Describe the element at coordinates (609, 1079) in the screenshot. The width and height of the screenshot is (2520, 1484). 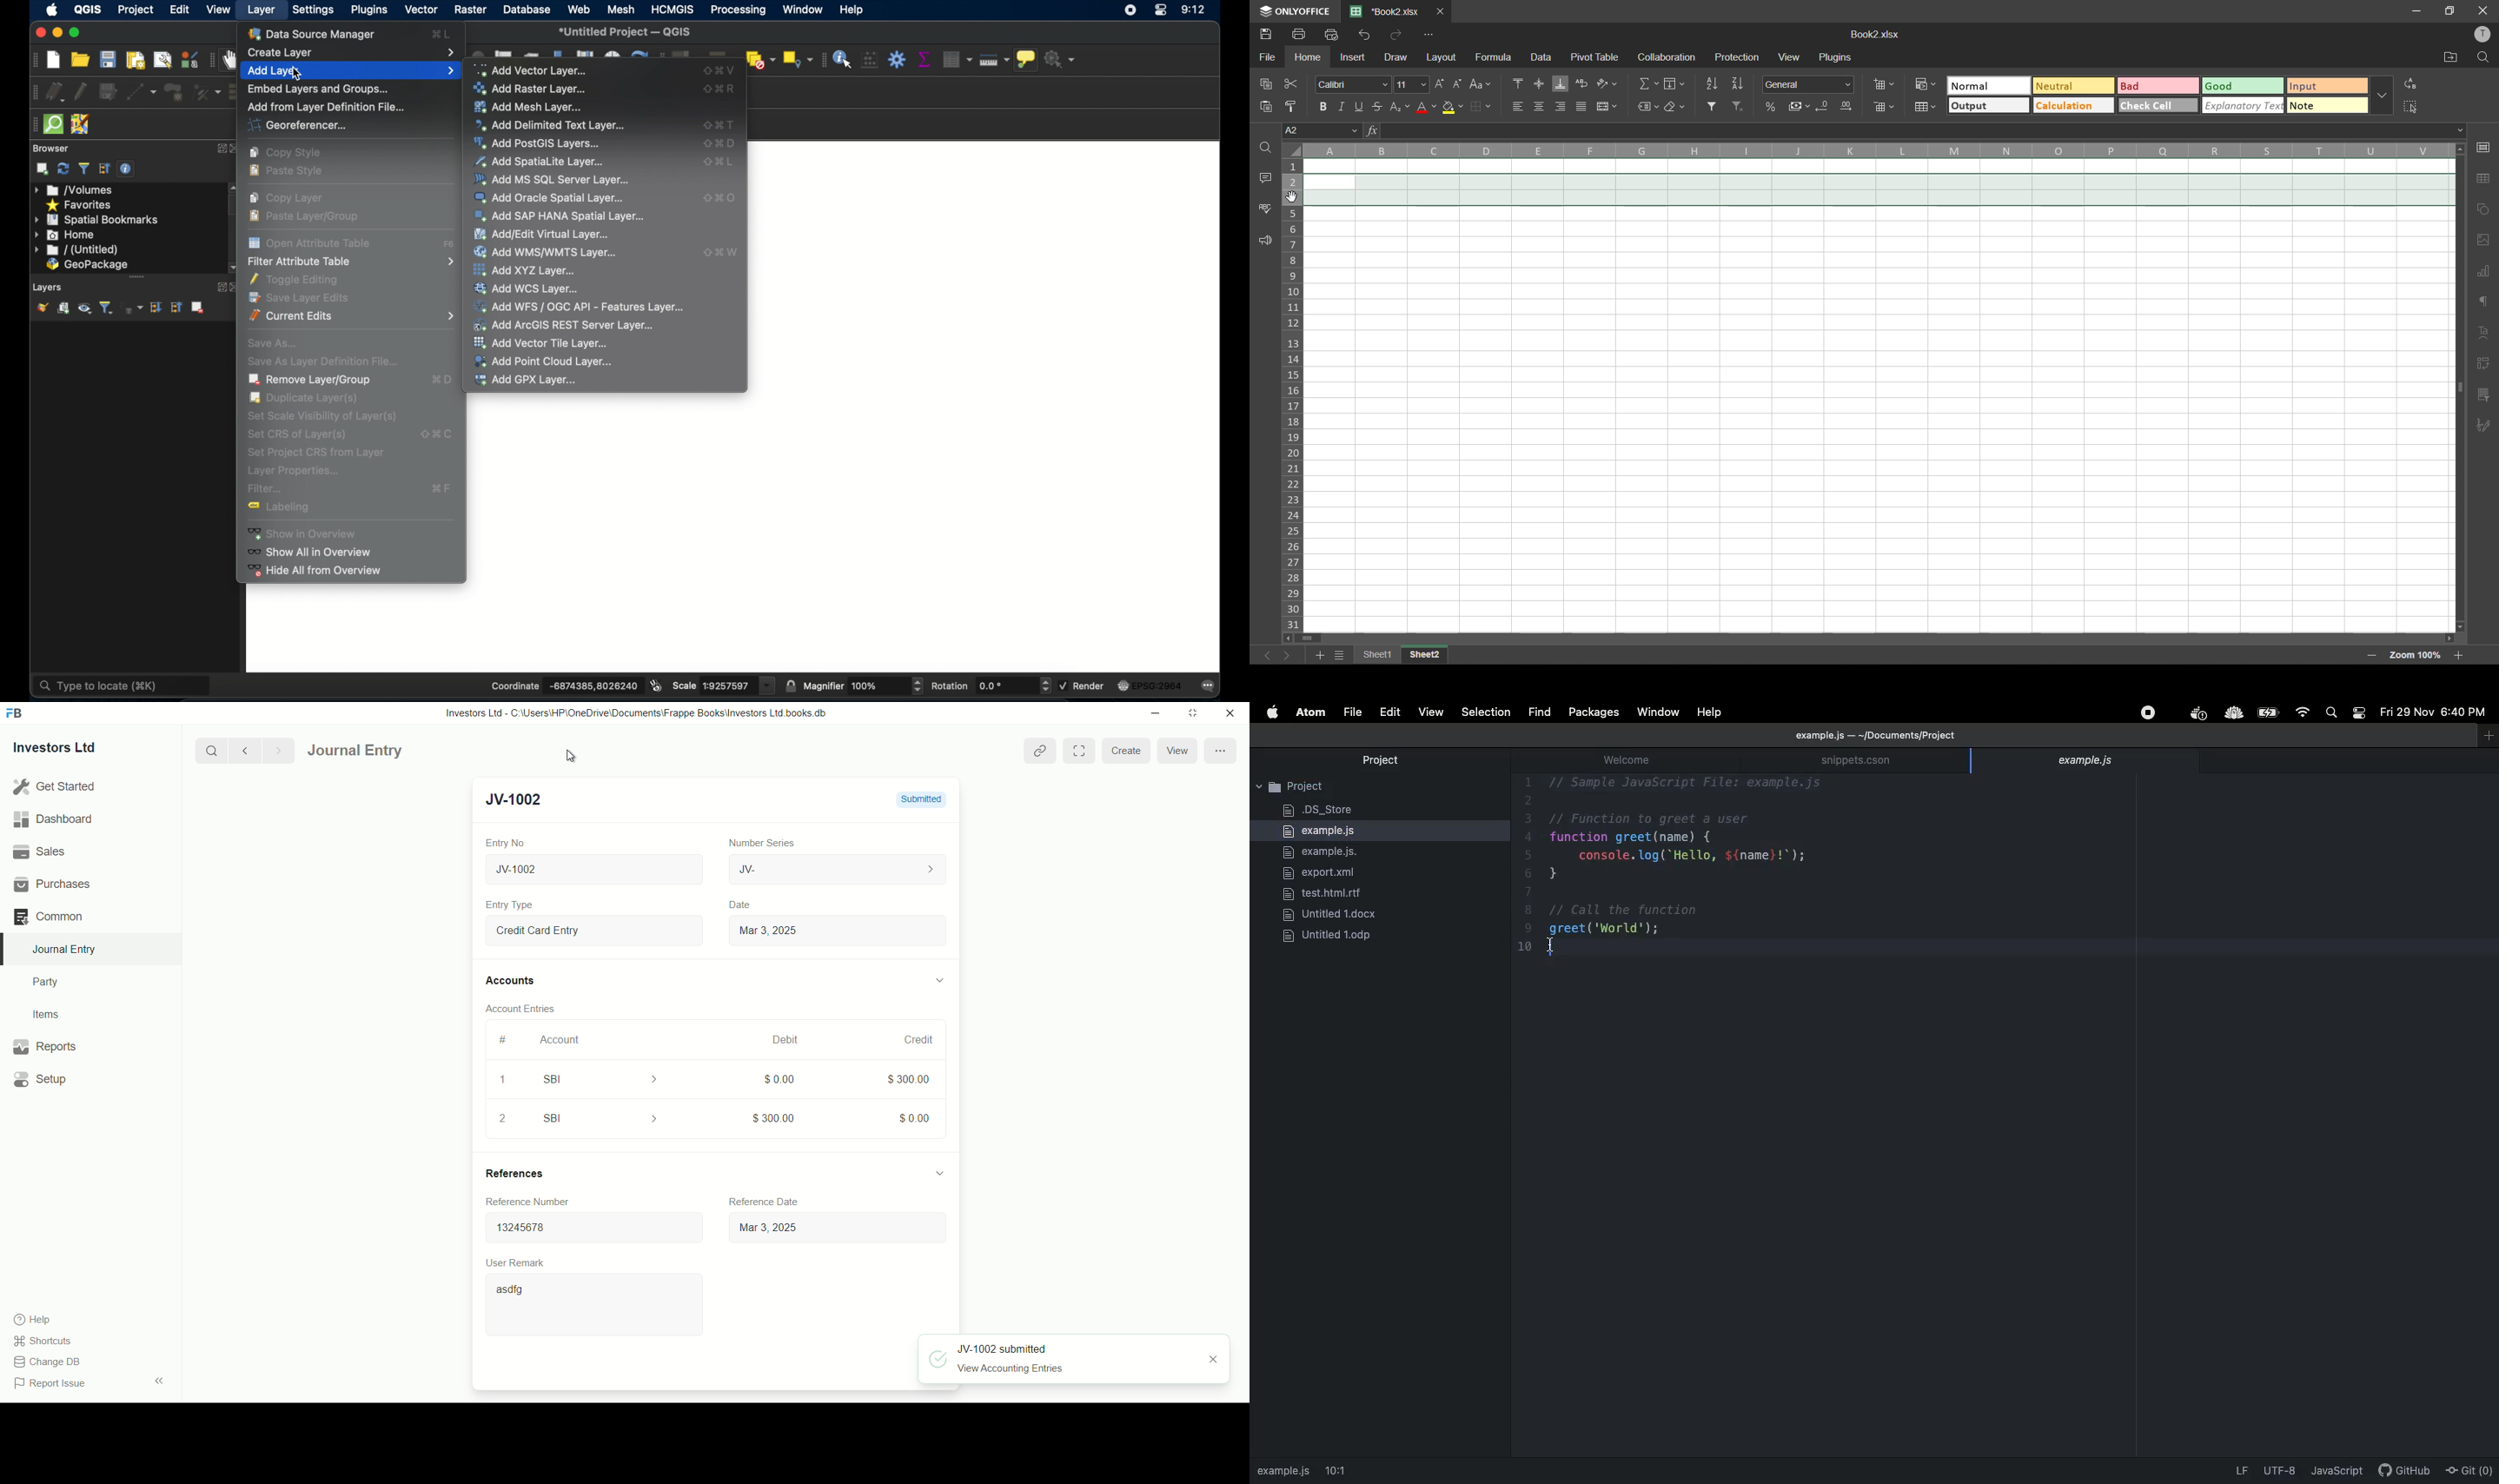
I see `SBI` at that location.